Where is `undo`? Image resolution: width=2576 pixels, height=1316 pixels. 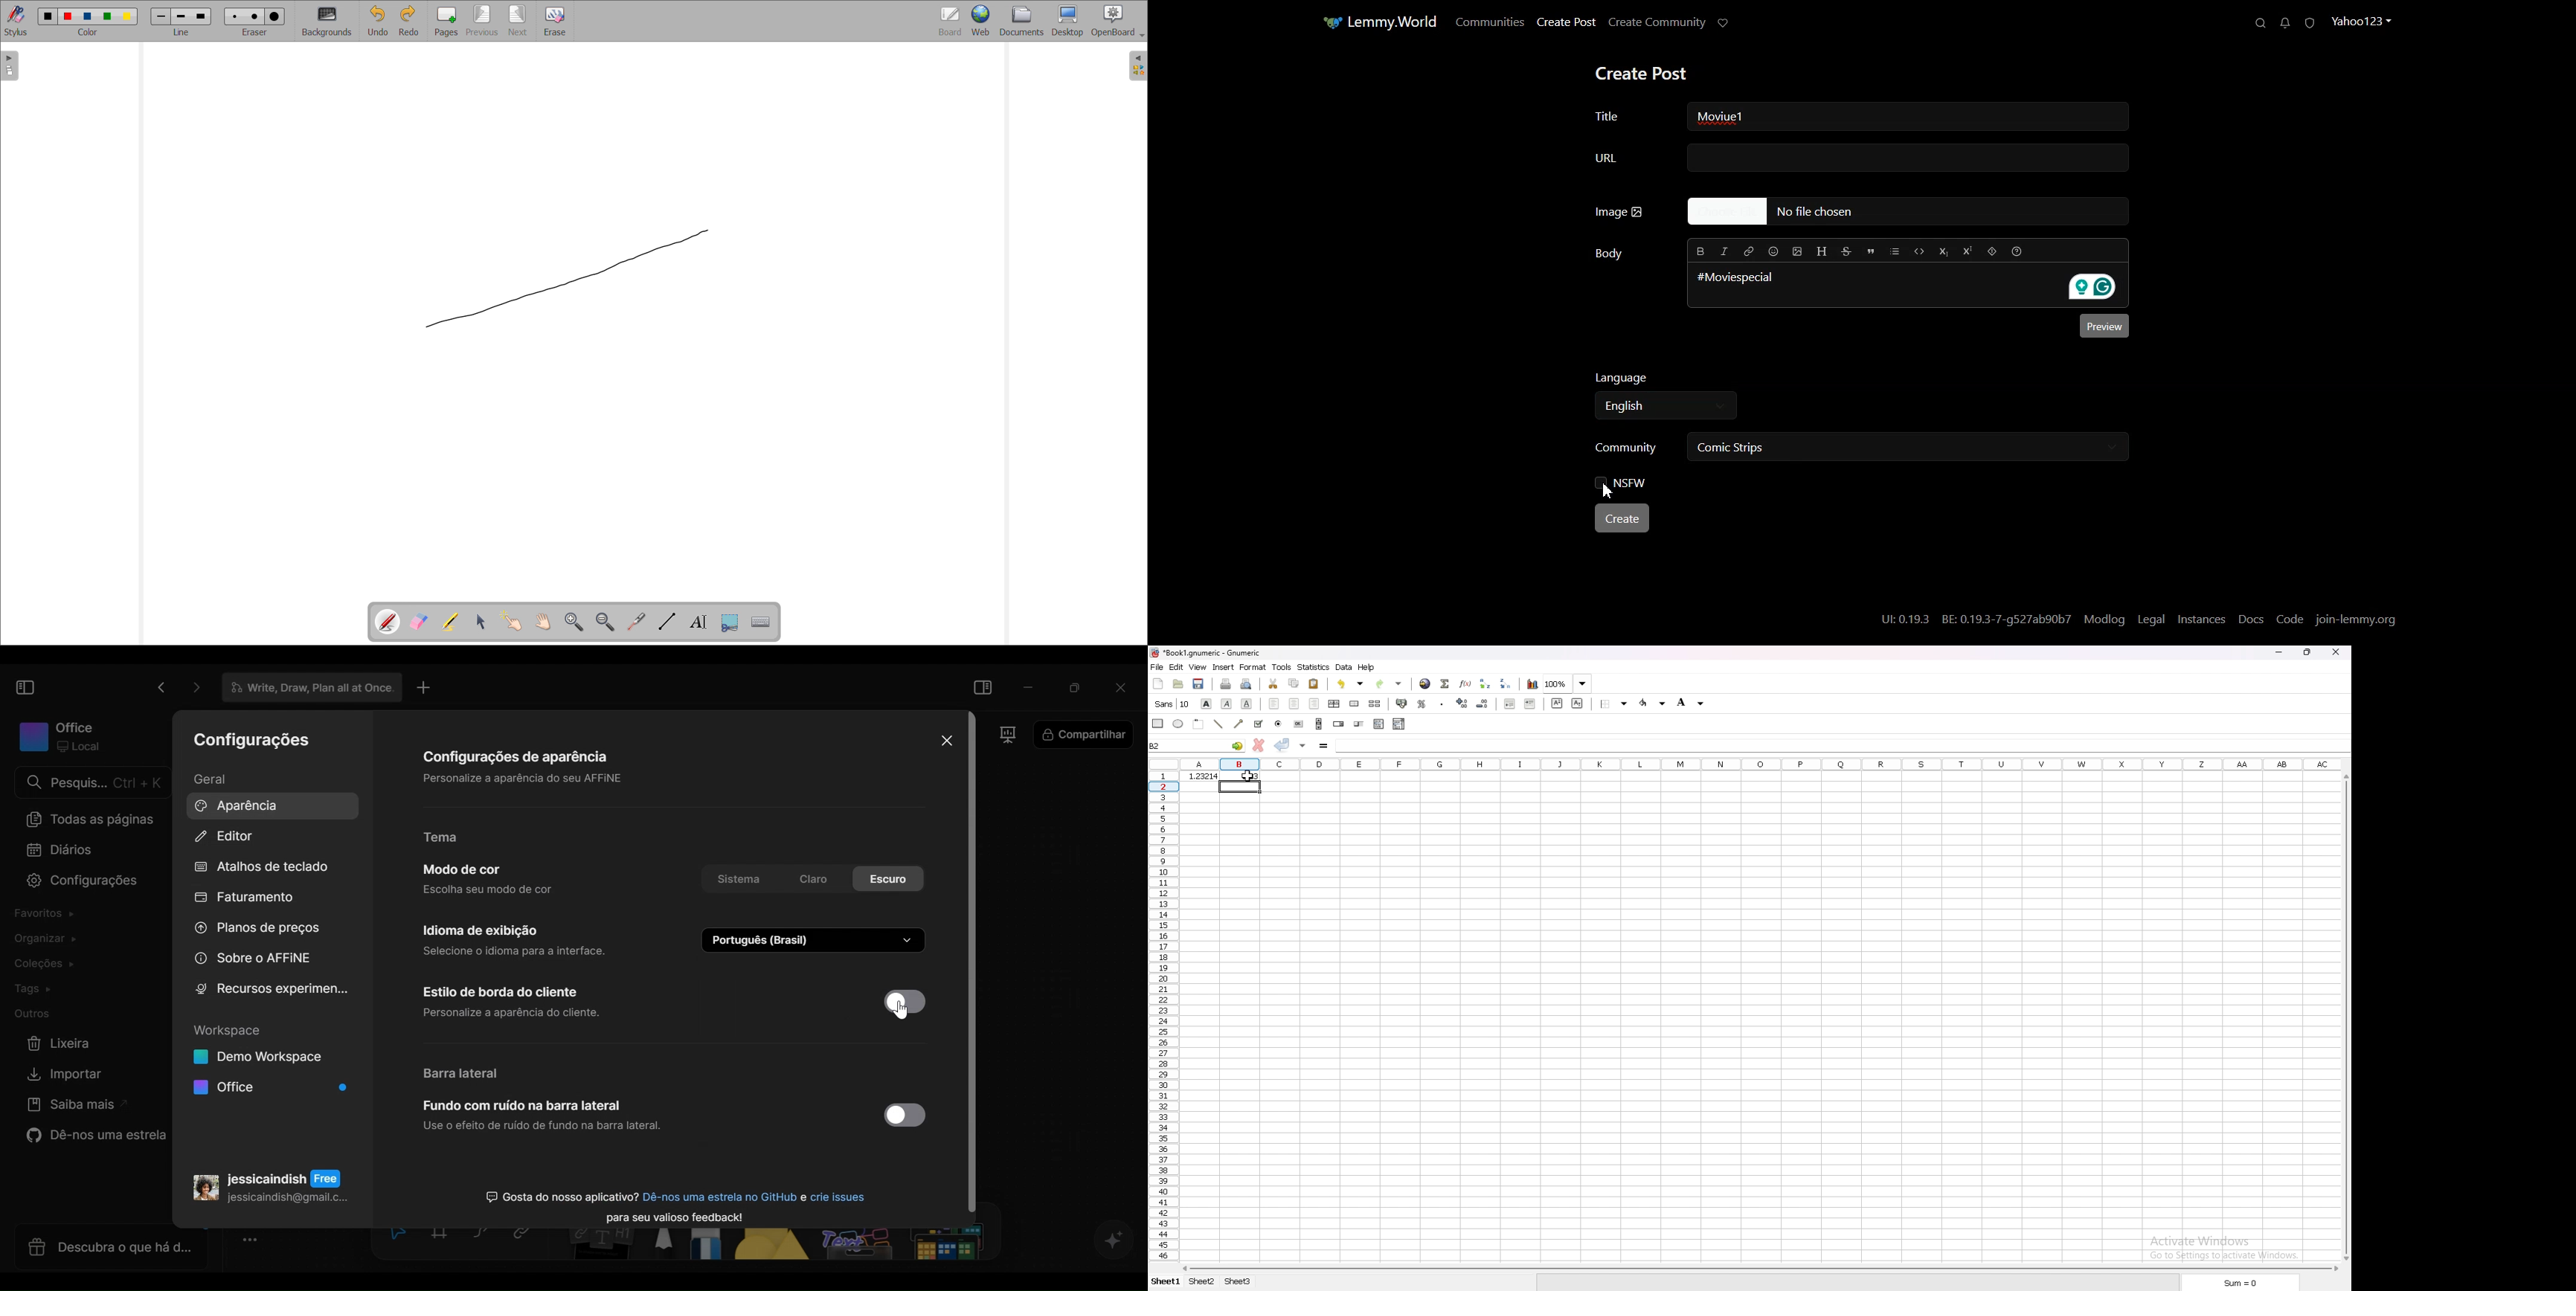 undo is located at coordinates (378, 20).